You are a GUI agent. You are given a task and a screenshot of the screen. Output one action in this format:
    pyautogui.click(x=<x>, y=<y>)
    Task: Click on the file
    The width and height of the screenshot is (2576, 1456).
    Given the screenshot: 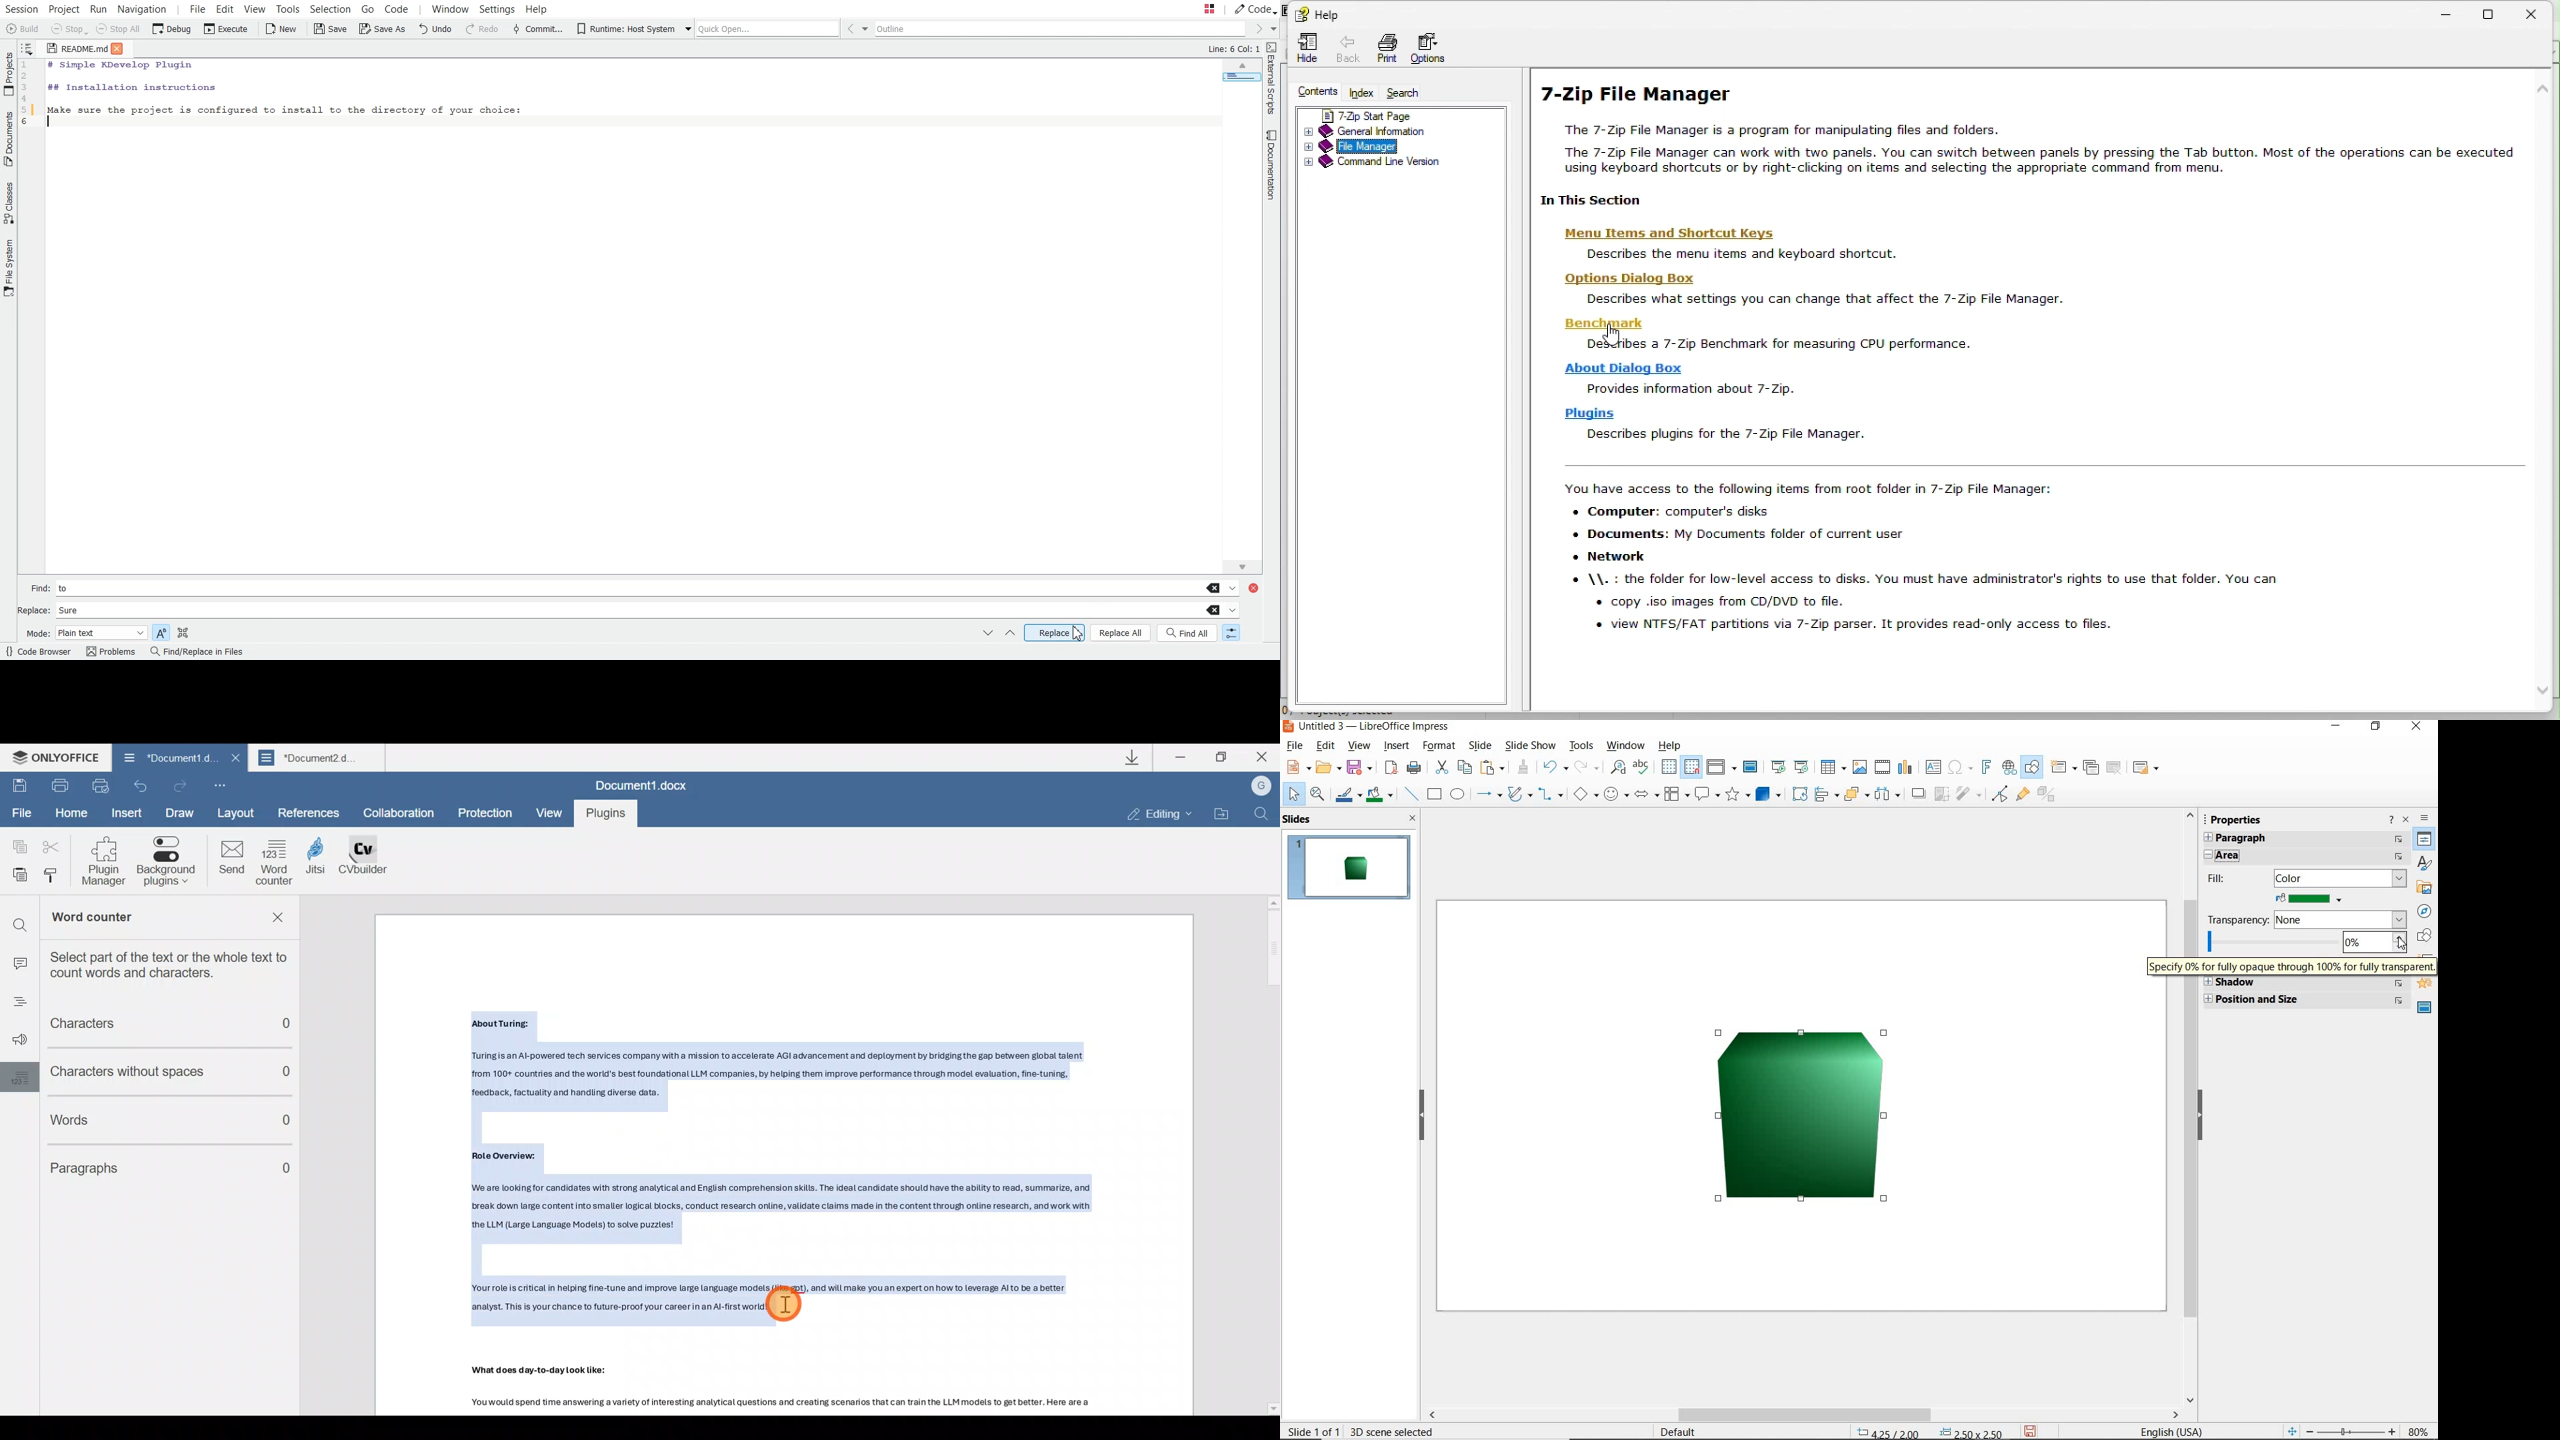 What is the action you would take?
    pyautogui.click(x=1297, y=746)
    